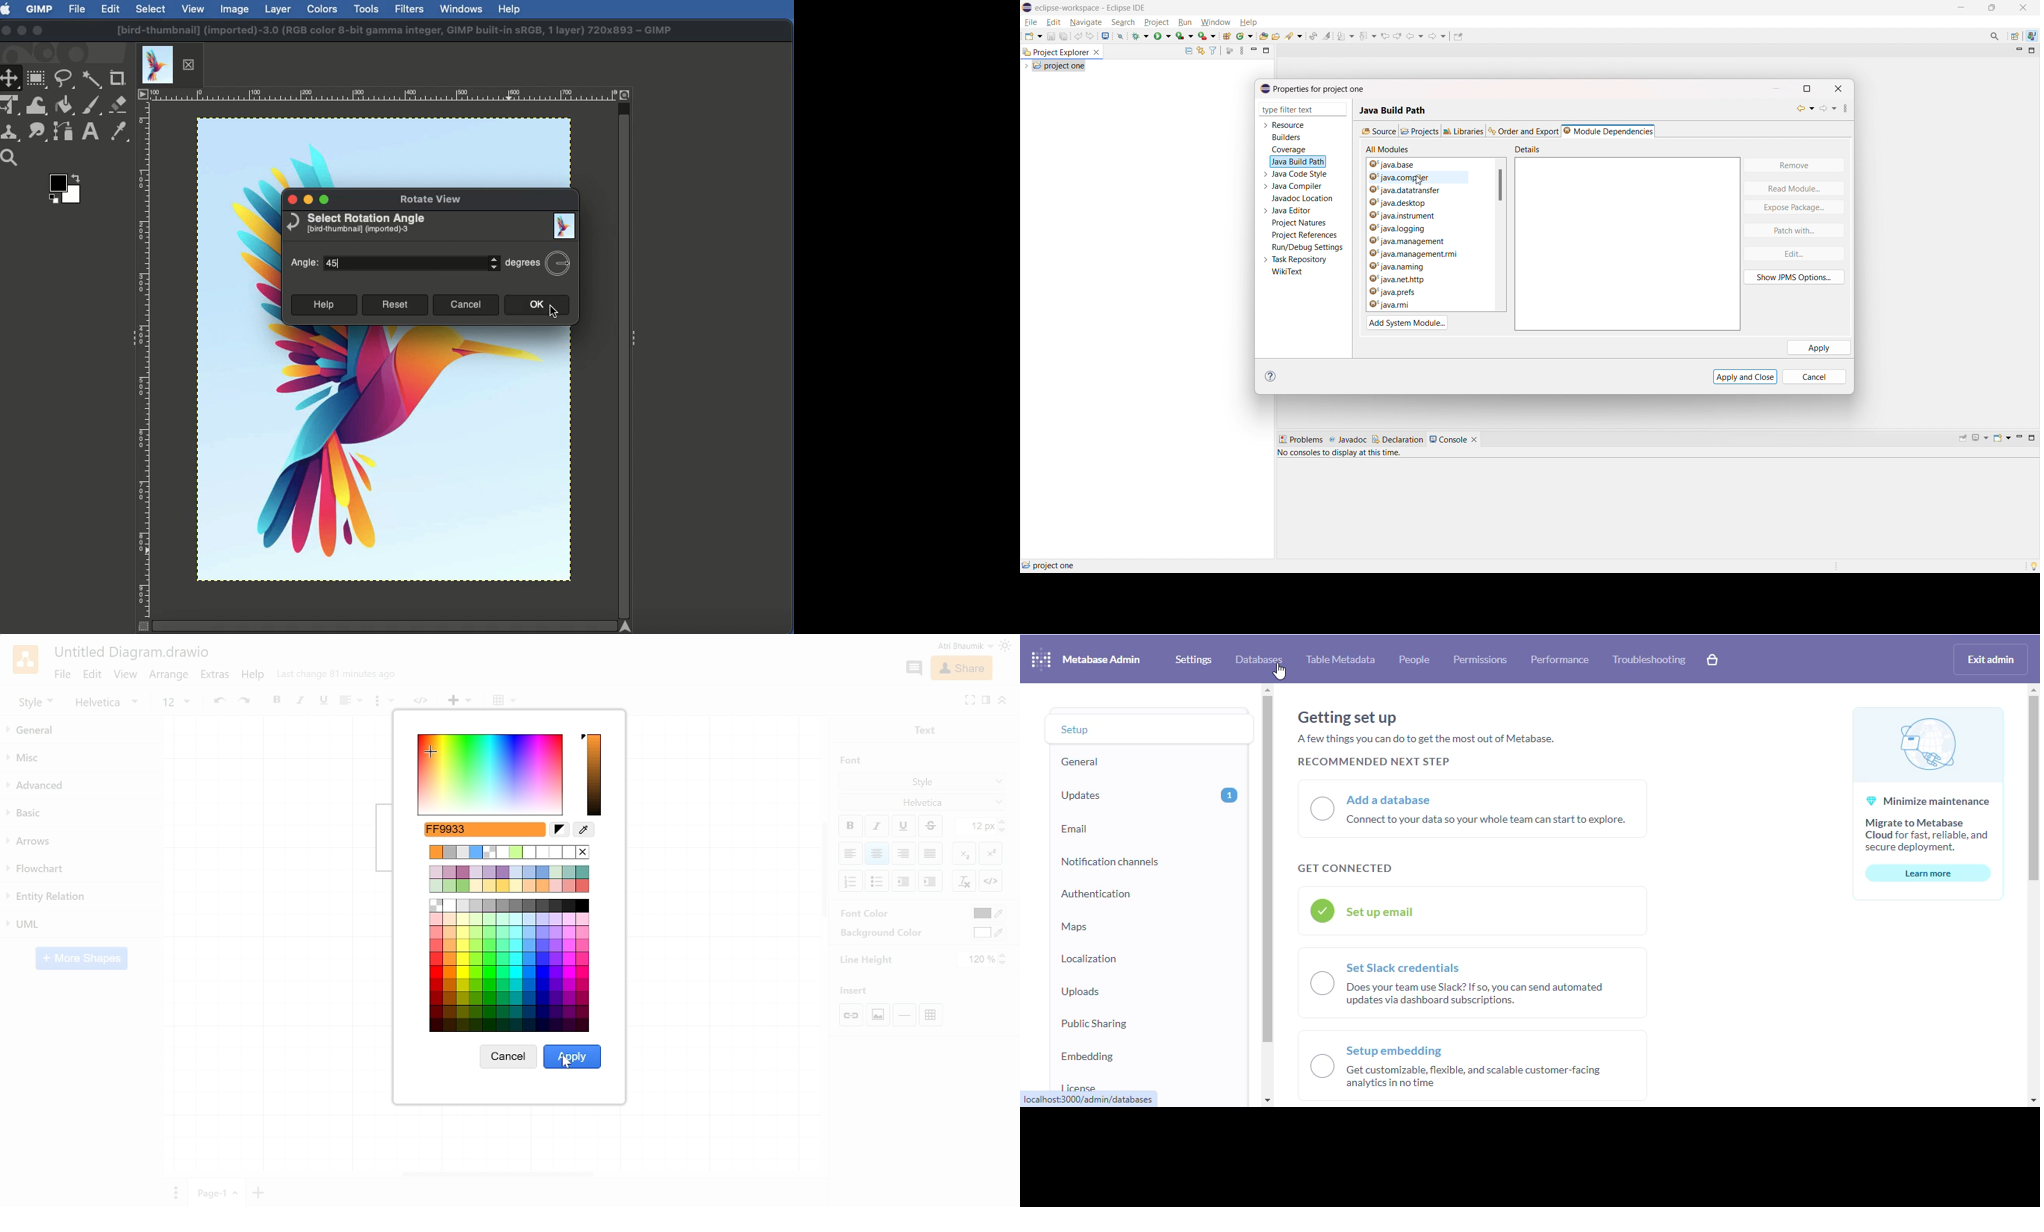 The height and width of the screenshot is (1232, 2044). I want to click on font color, so click(866, 913).